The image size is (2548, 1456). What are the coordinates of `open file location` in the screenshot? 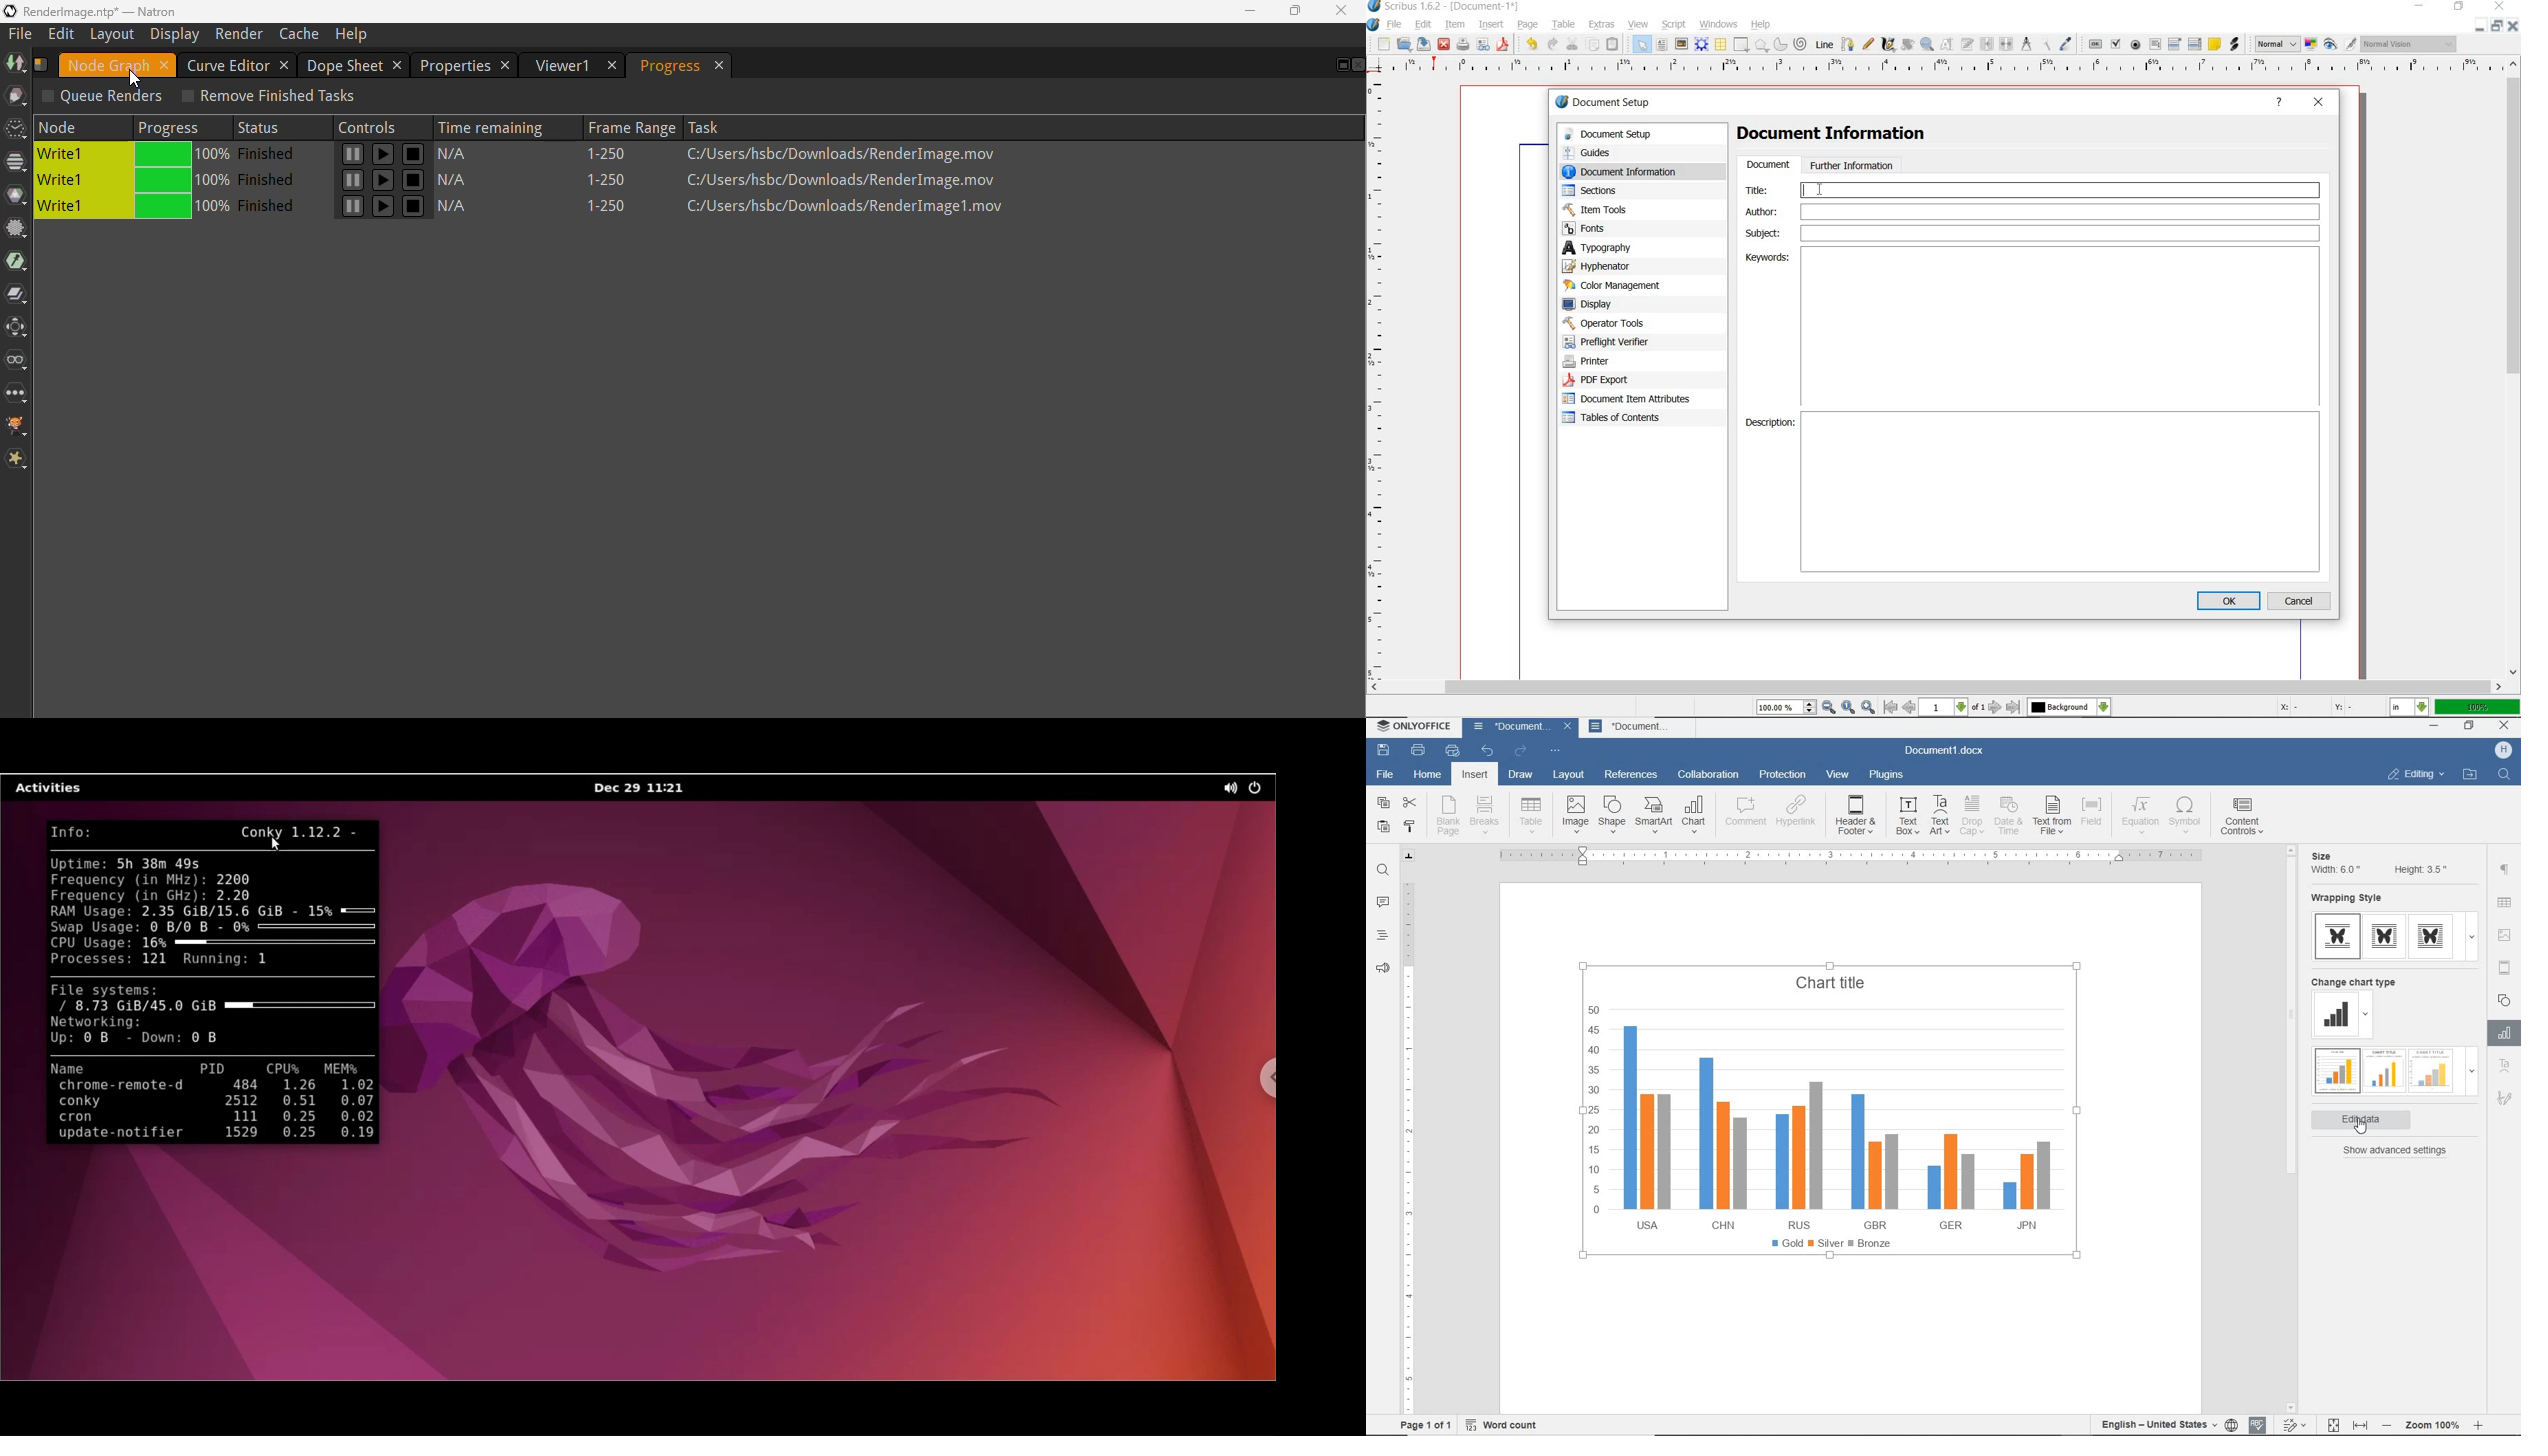 It's located at (2470, 775).